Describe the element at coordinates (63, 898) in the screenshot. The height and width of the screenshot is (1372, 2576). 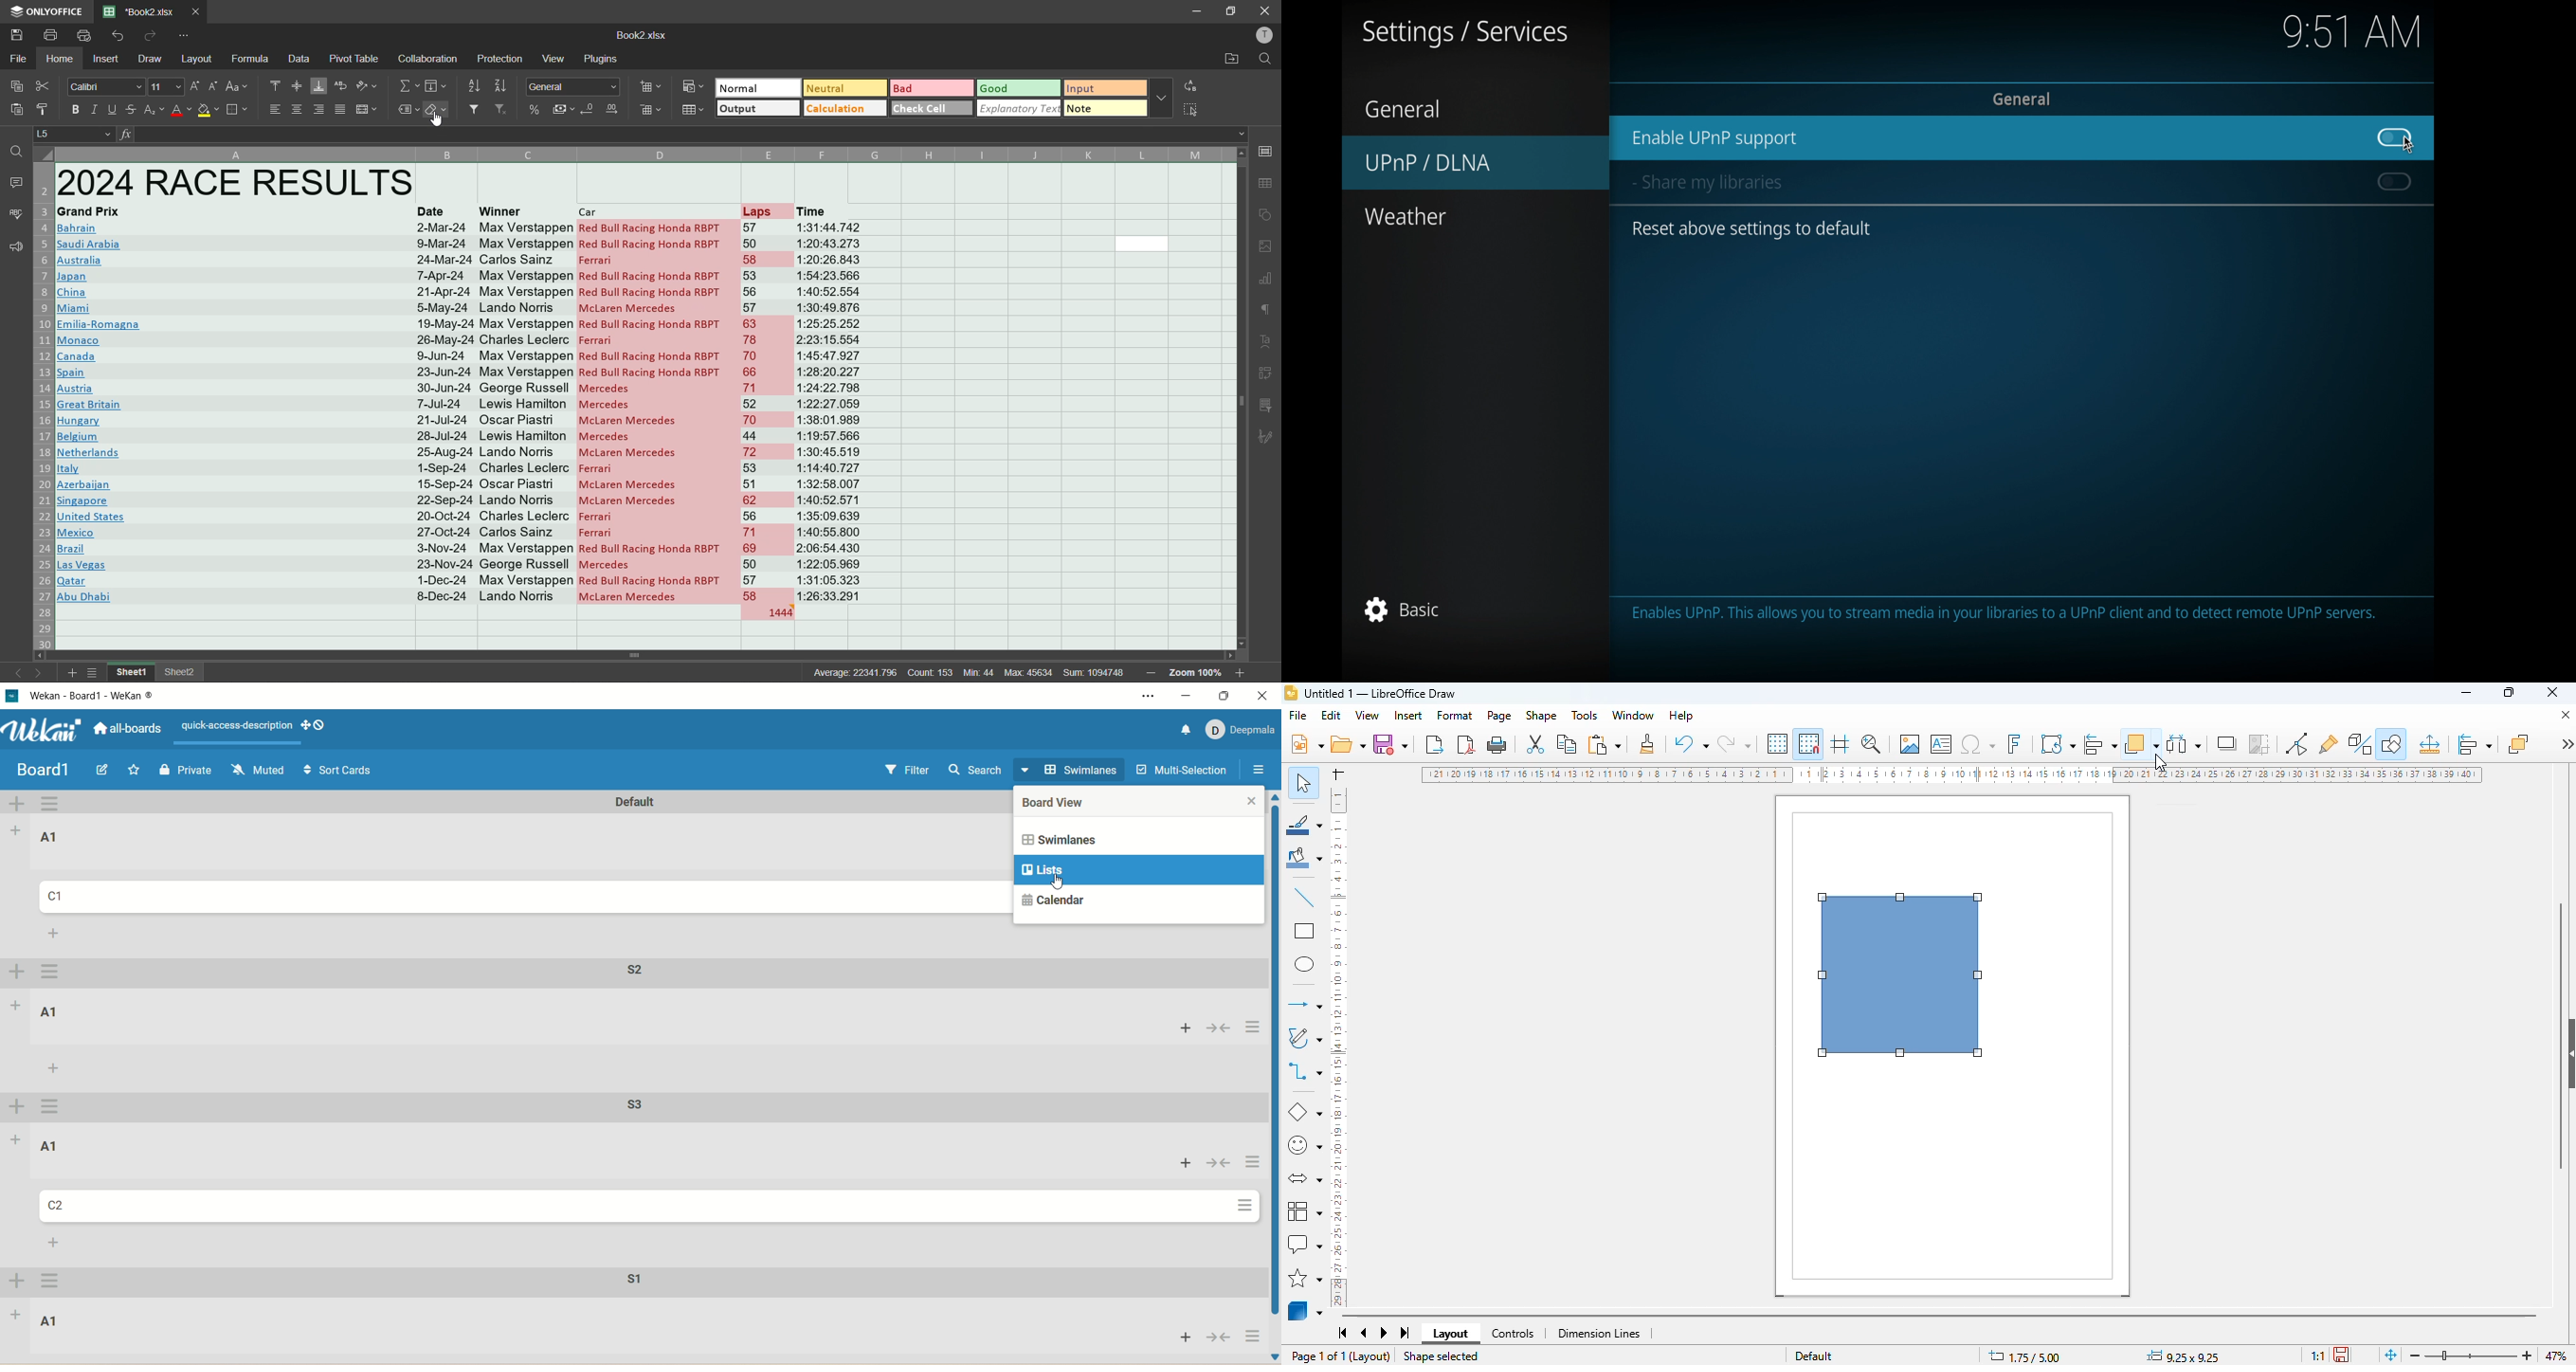
I see `card title` at that location.